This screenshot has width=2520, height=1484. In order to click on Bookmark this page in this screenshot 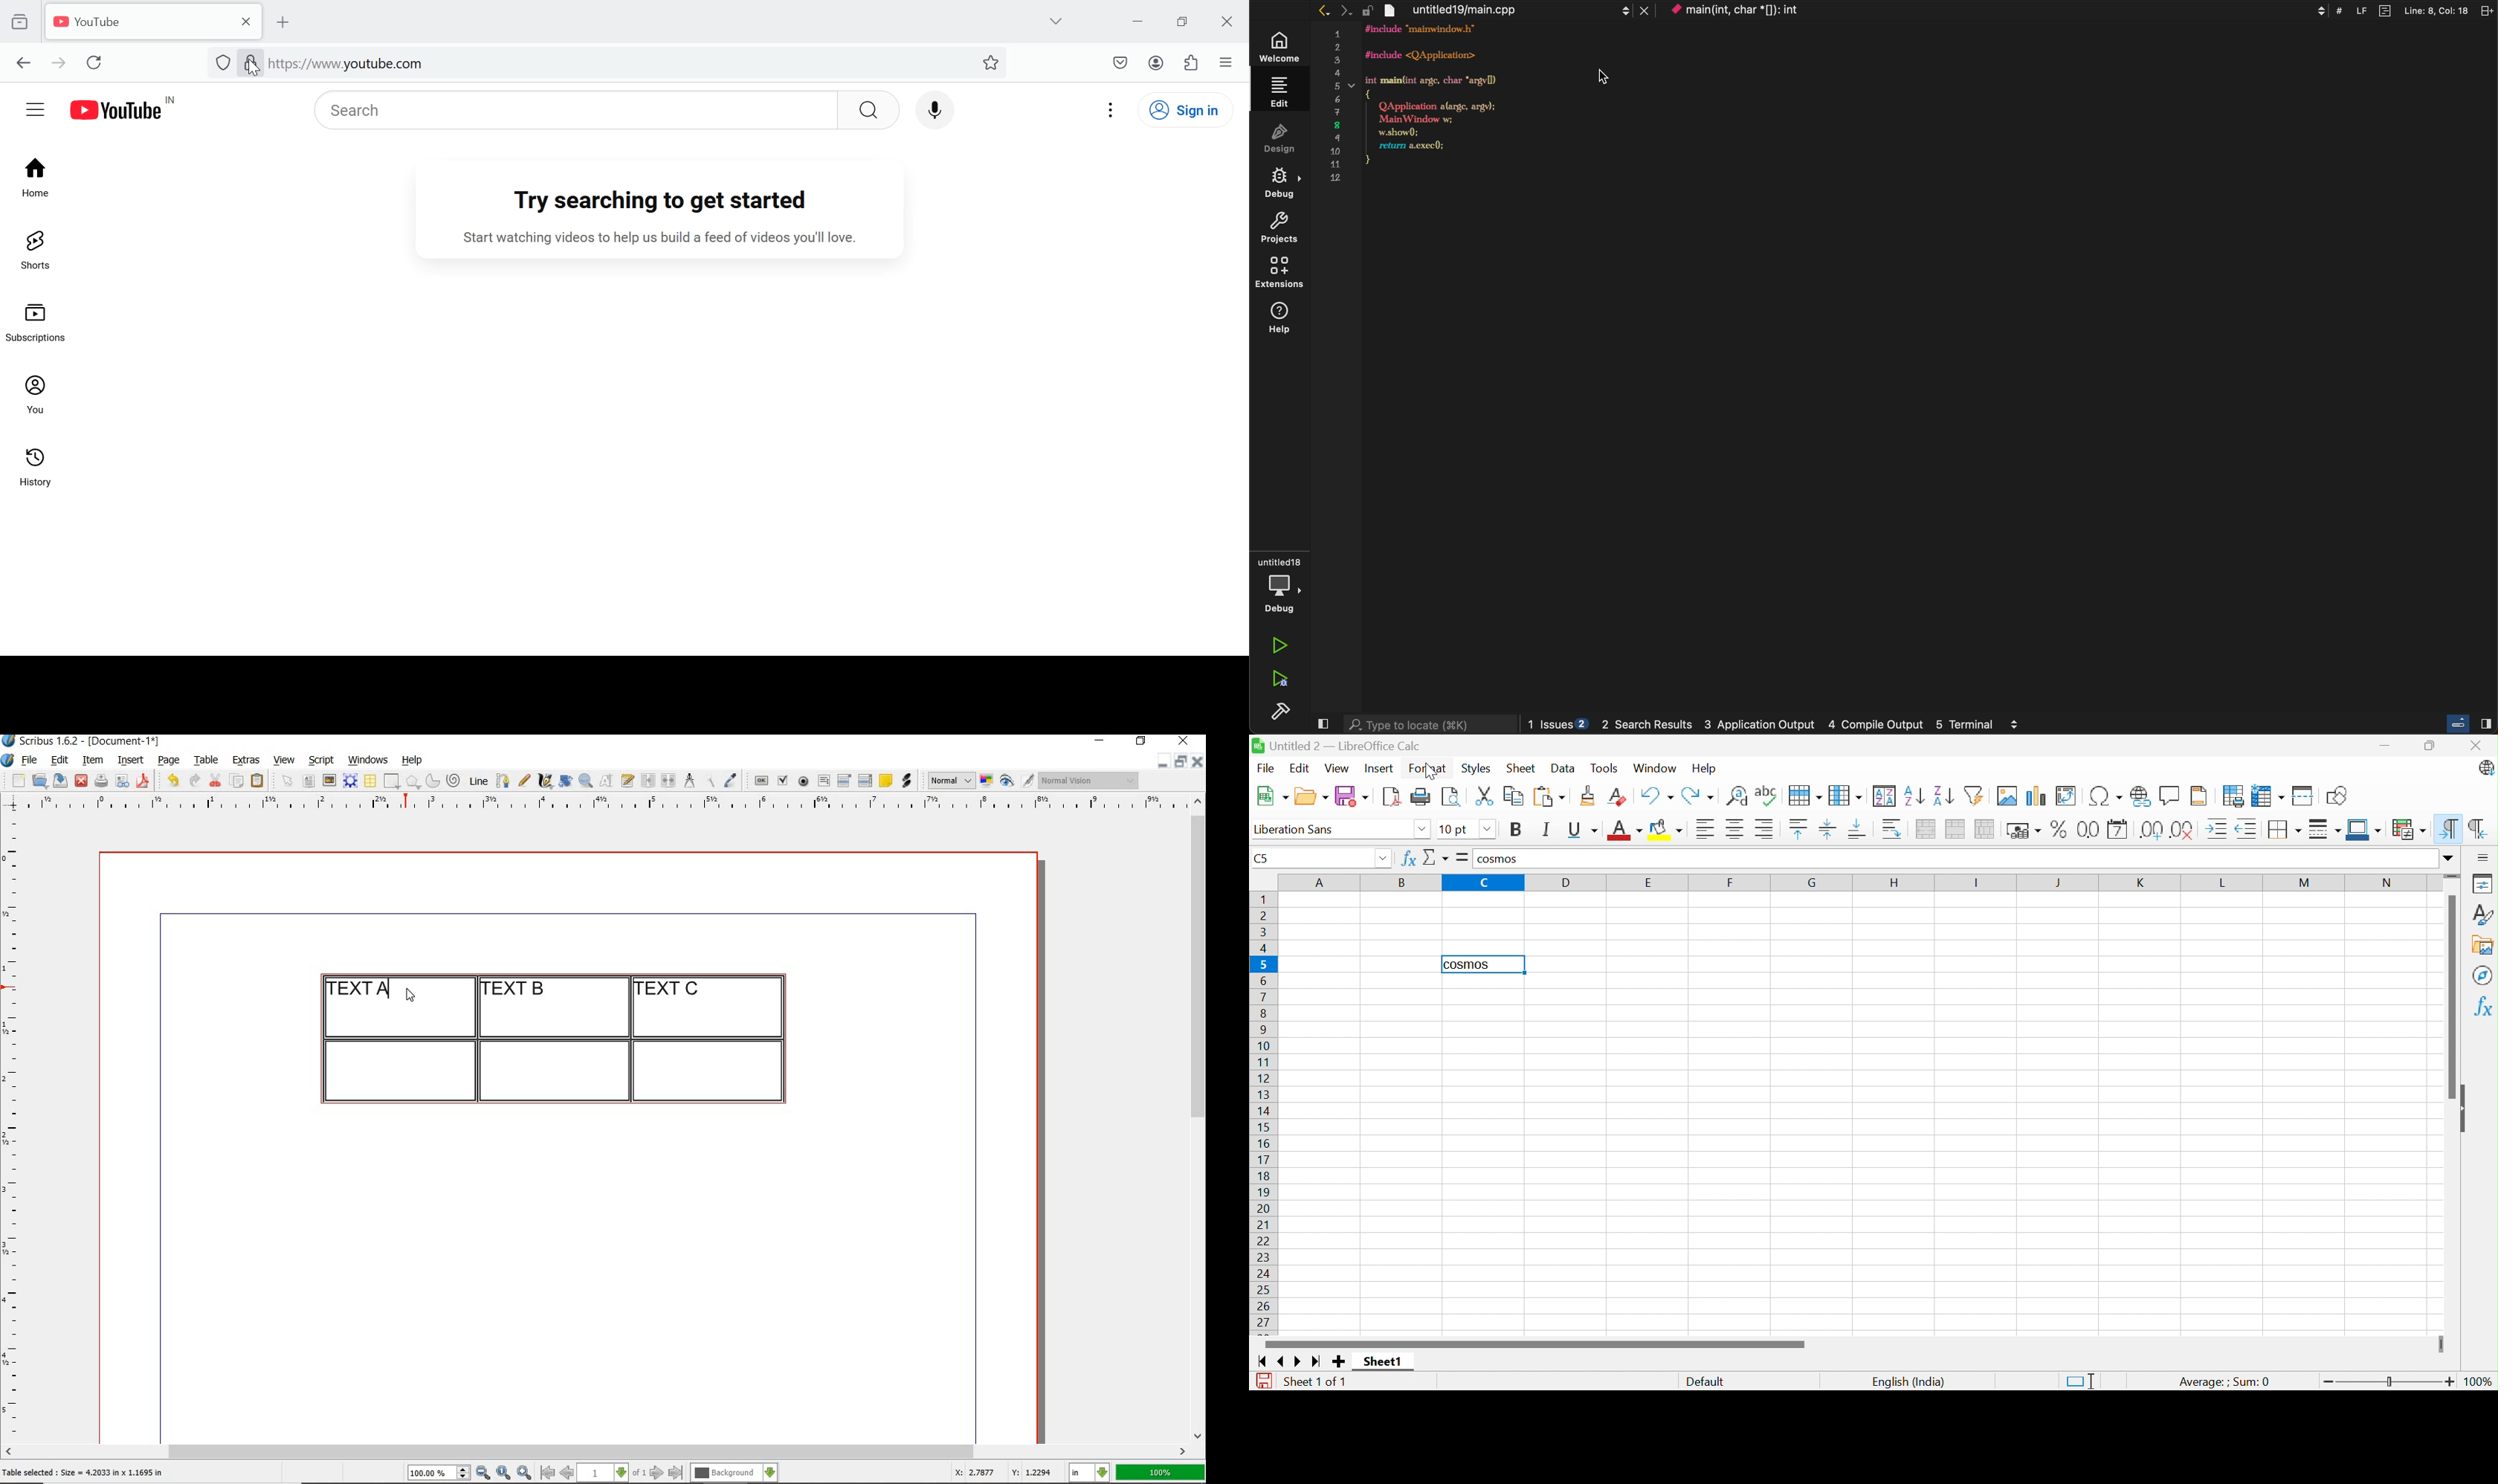, I will do `click(992, 61)`.